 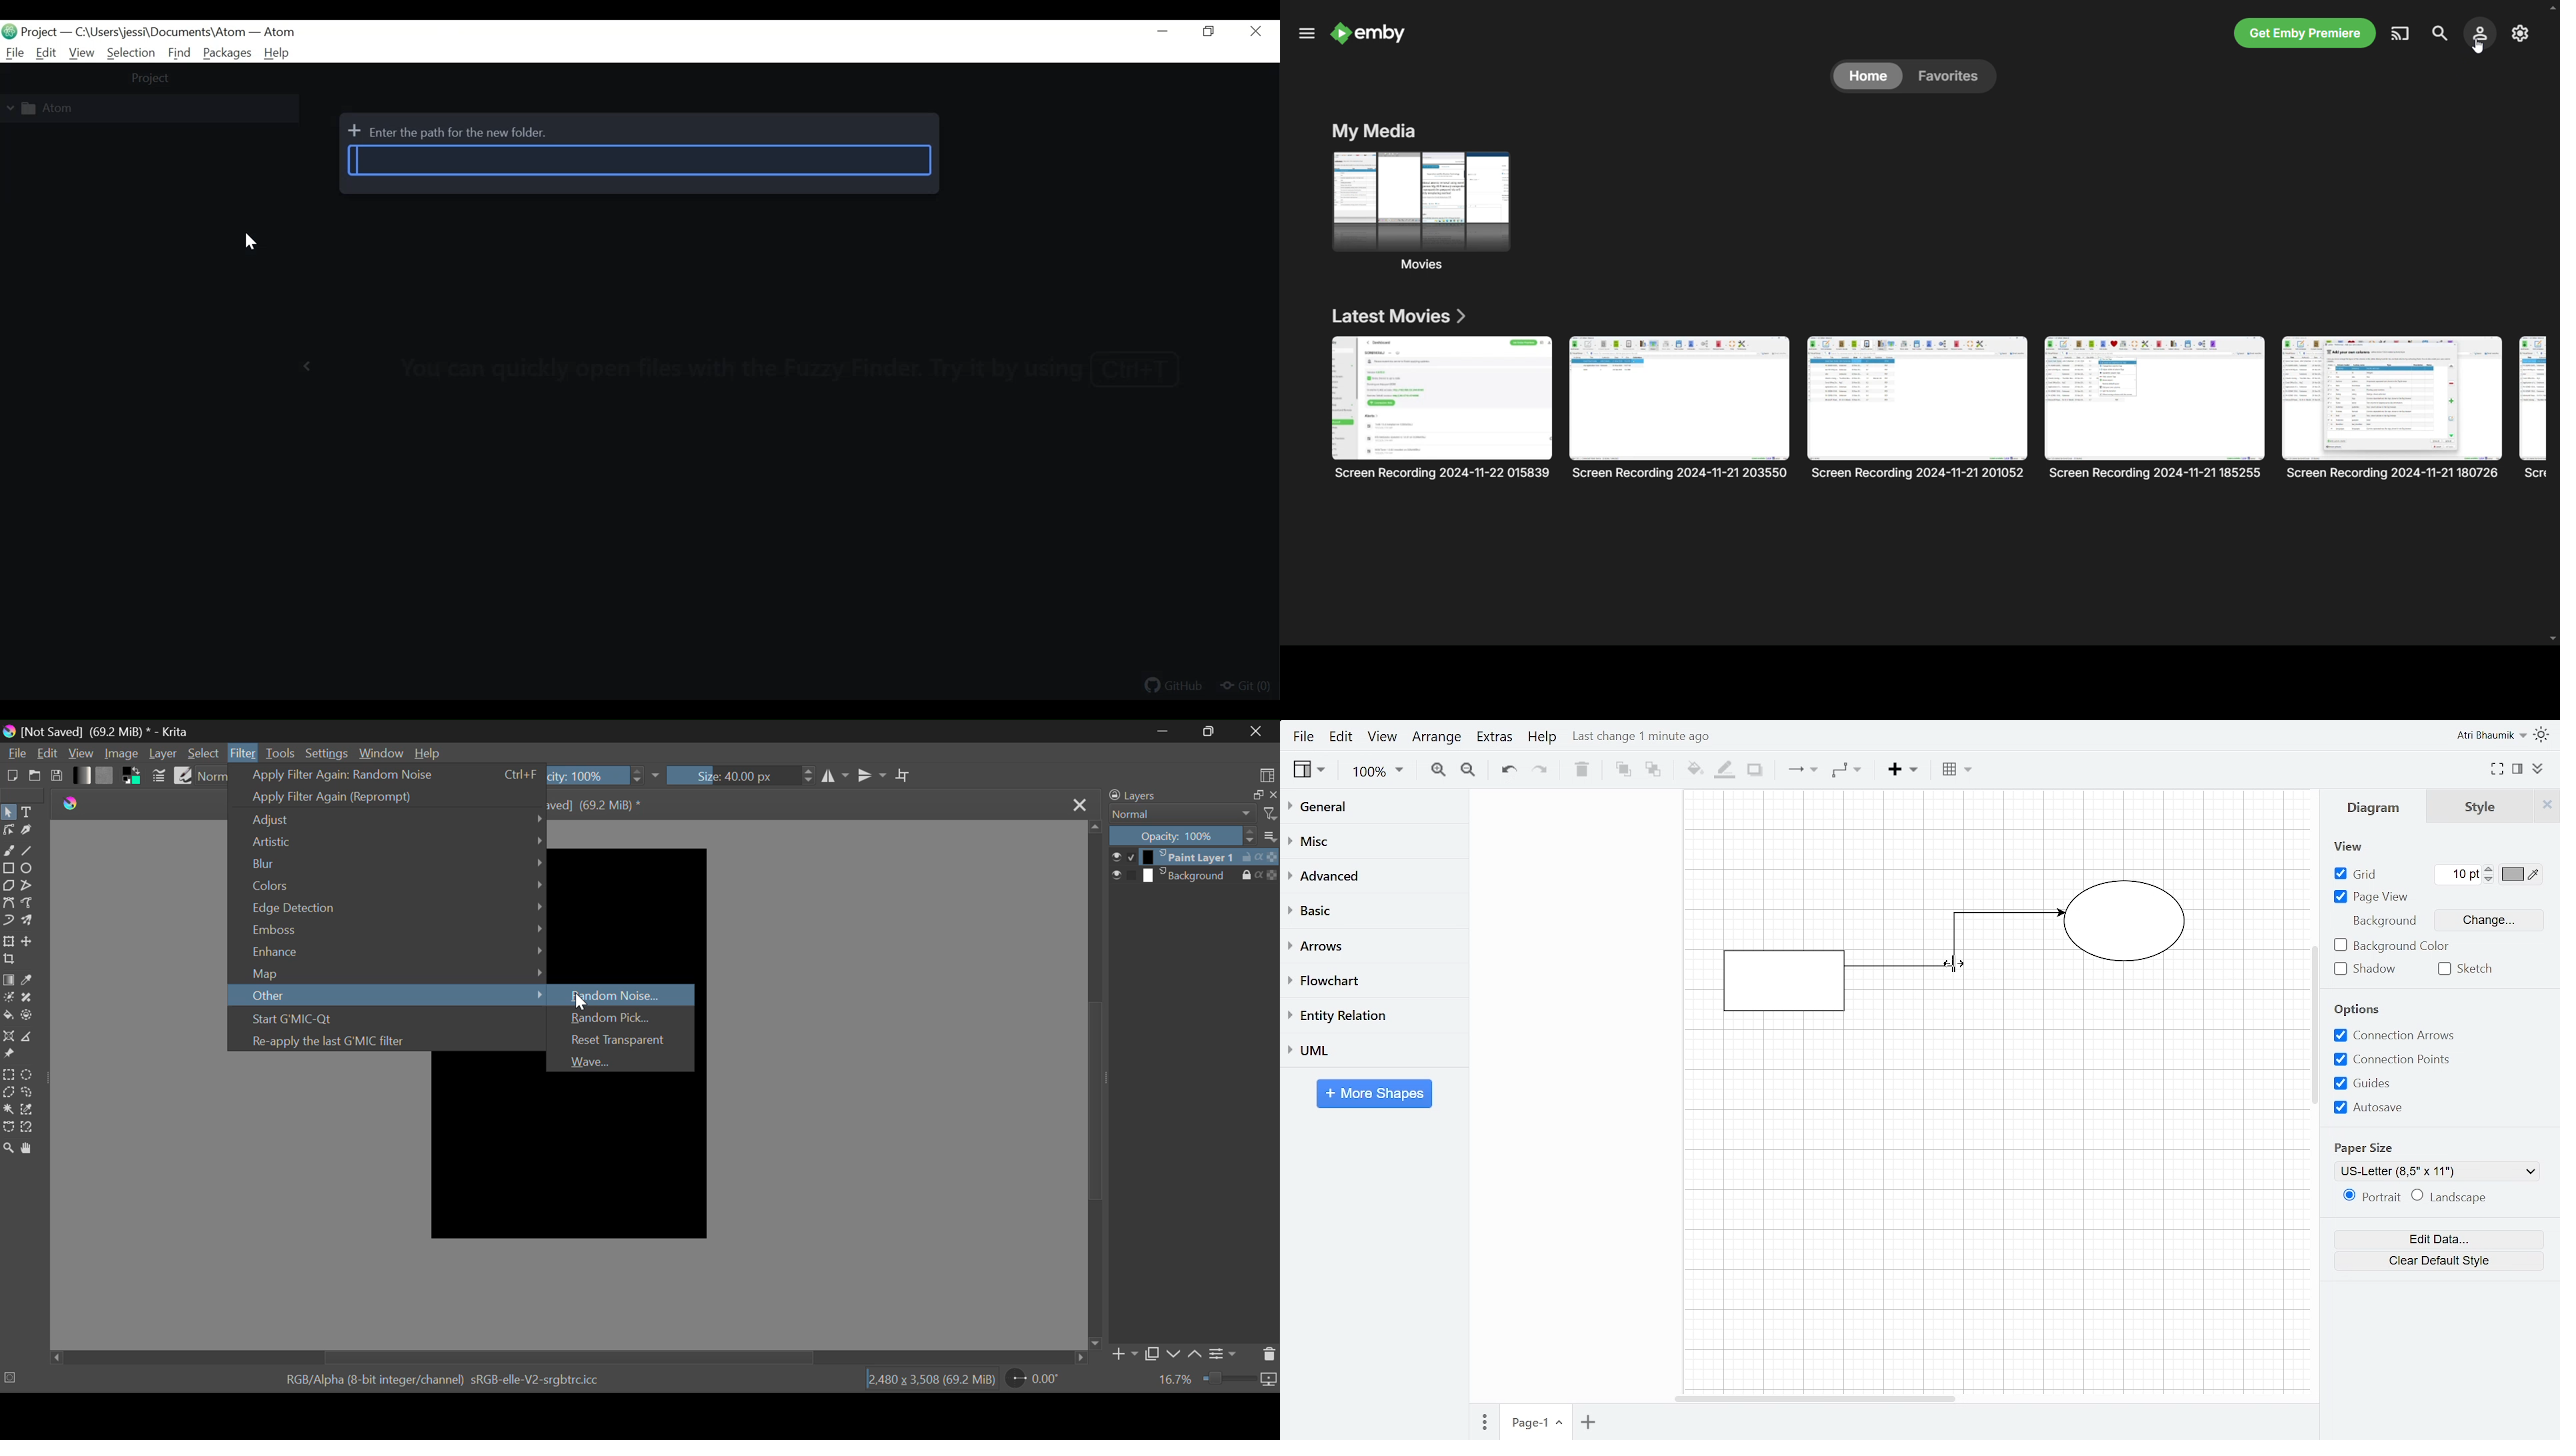 What do you see at coordinates (8, 1093) in the screenshot?
I see `Polygon Selection` at bounding box center [8, 1093].